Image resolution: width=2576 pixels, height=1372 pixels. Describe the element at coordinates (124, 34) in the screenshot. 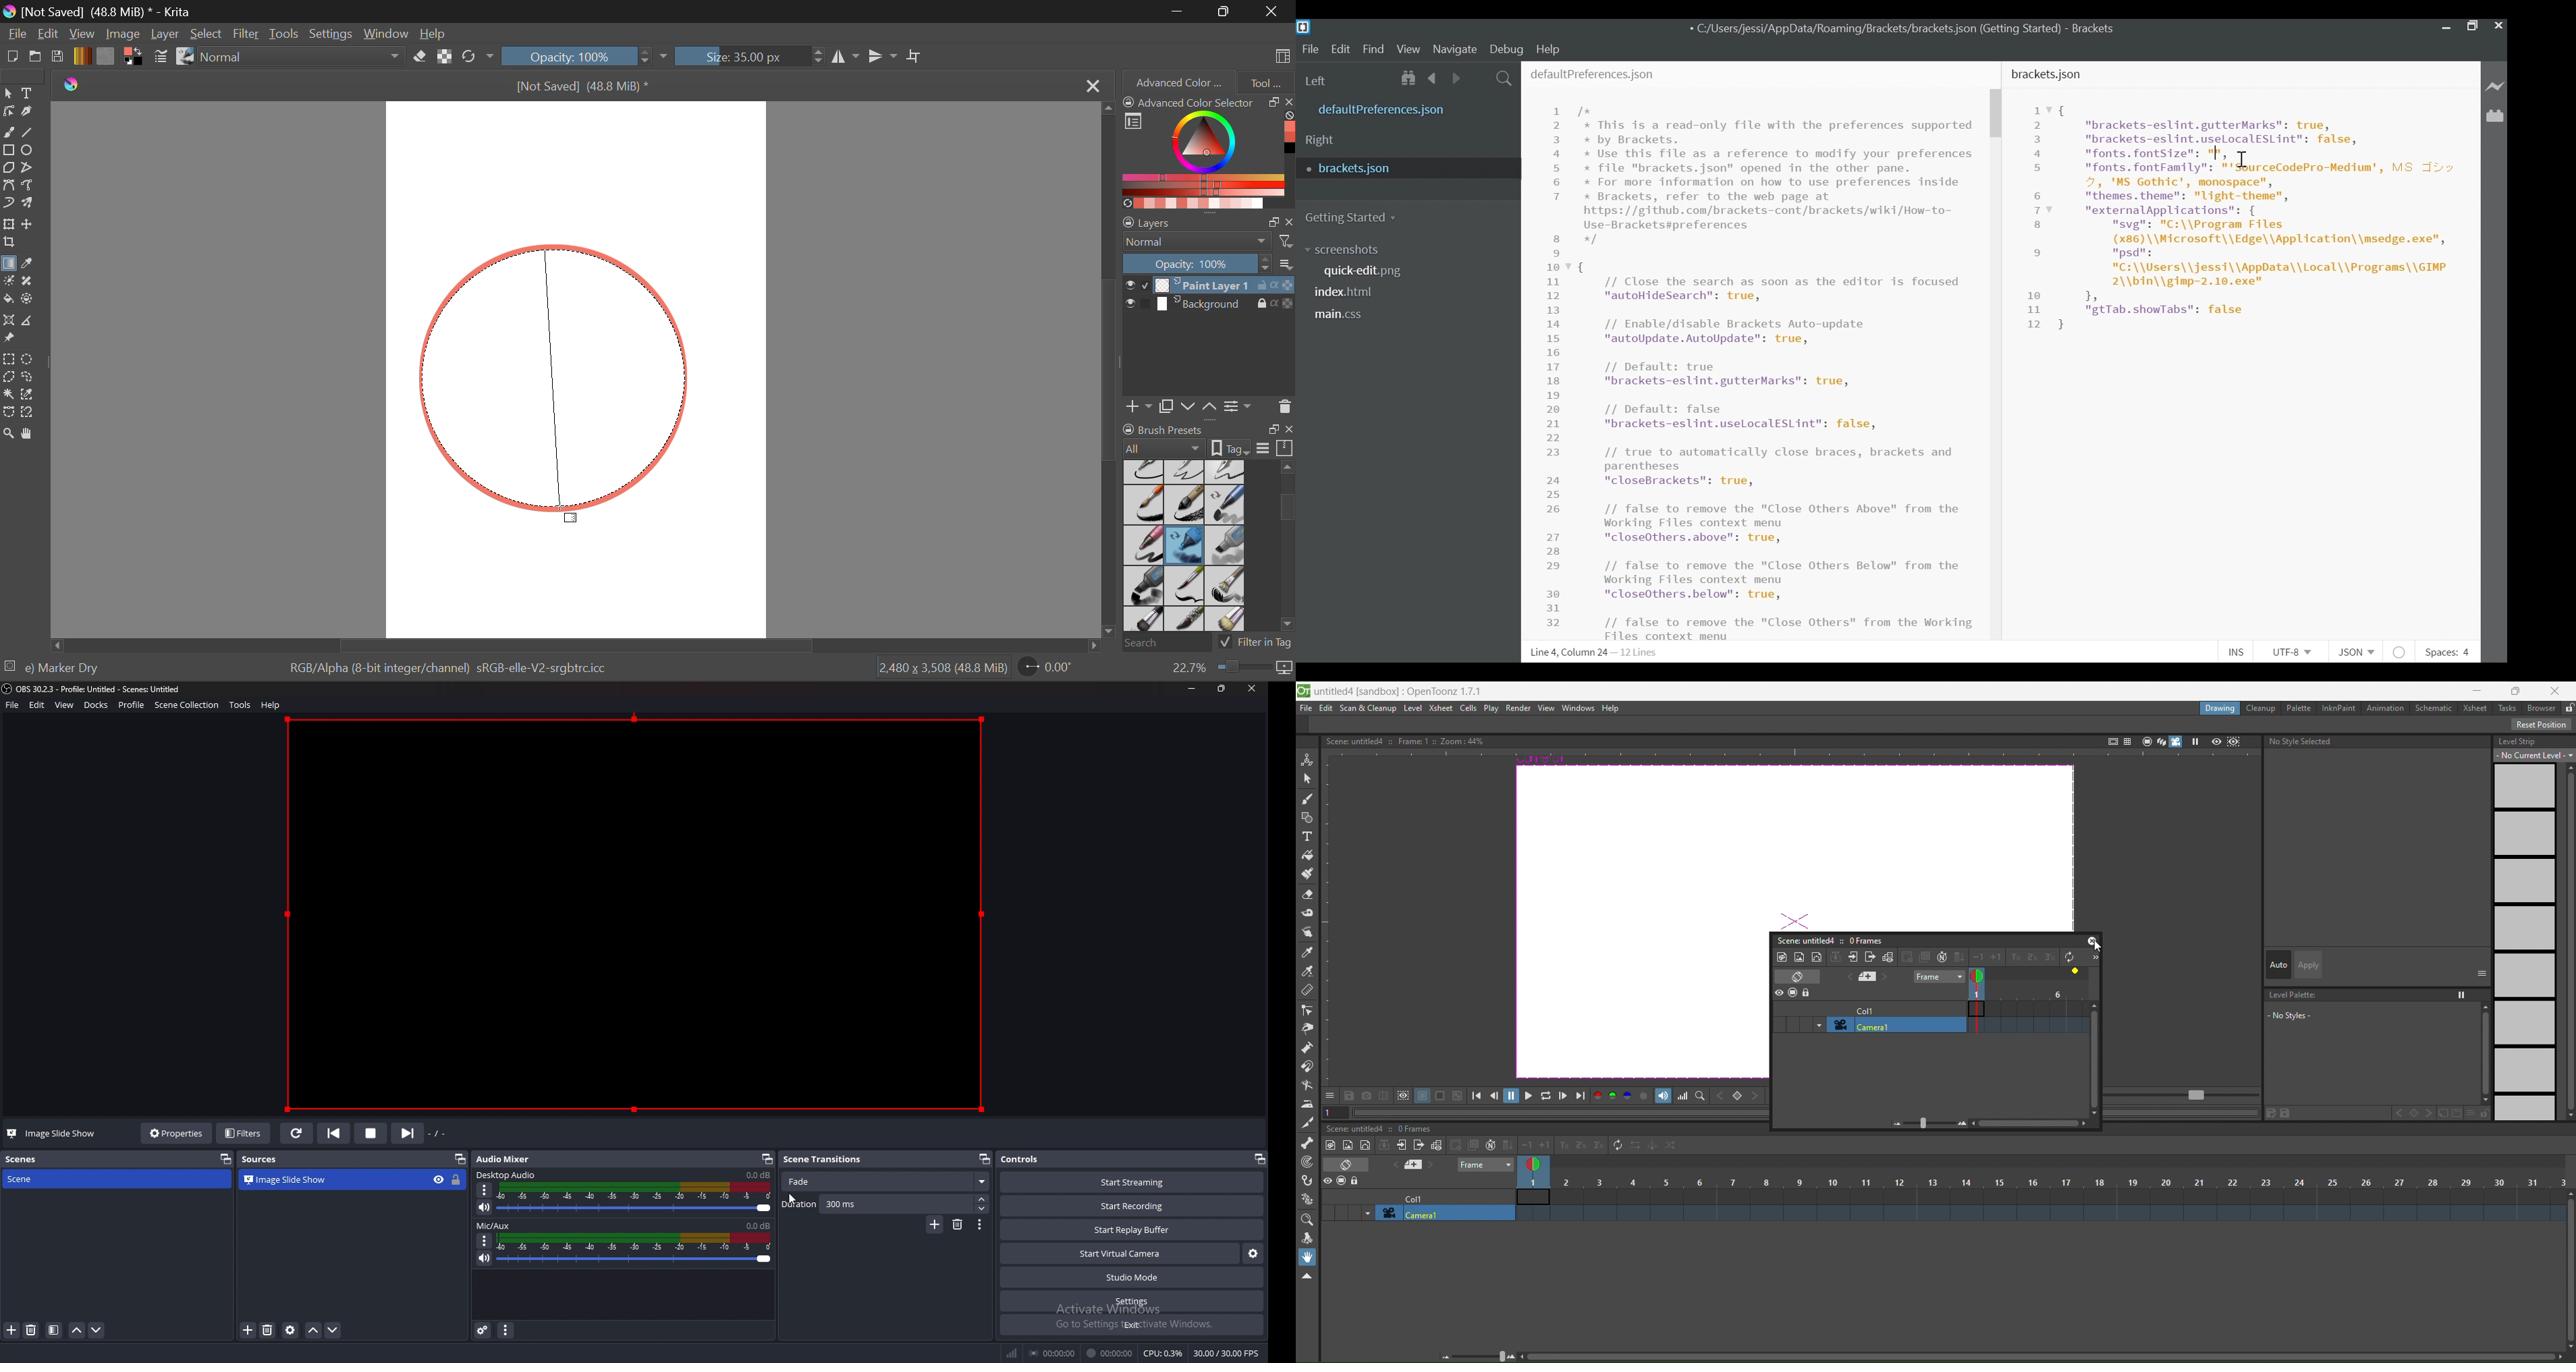

I see `Image` at that location.